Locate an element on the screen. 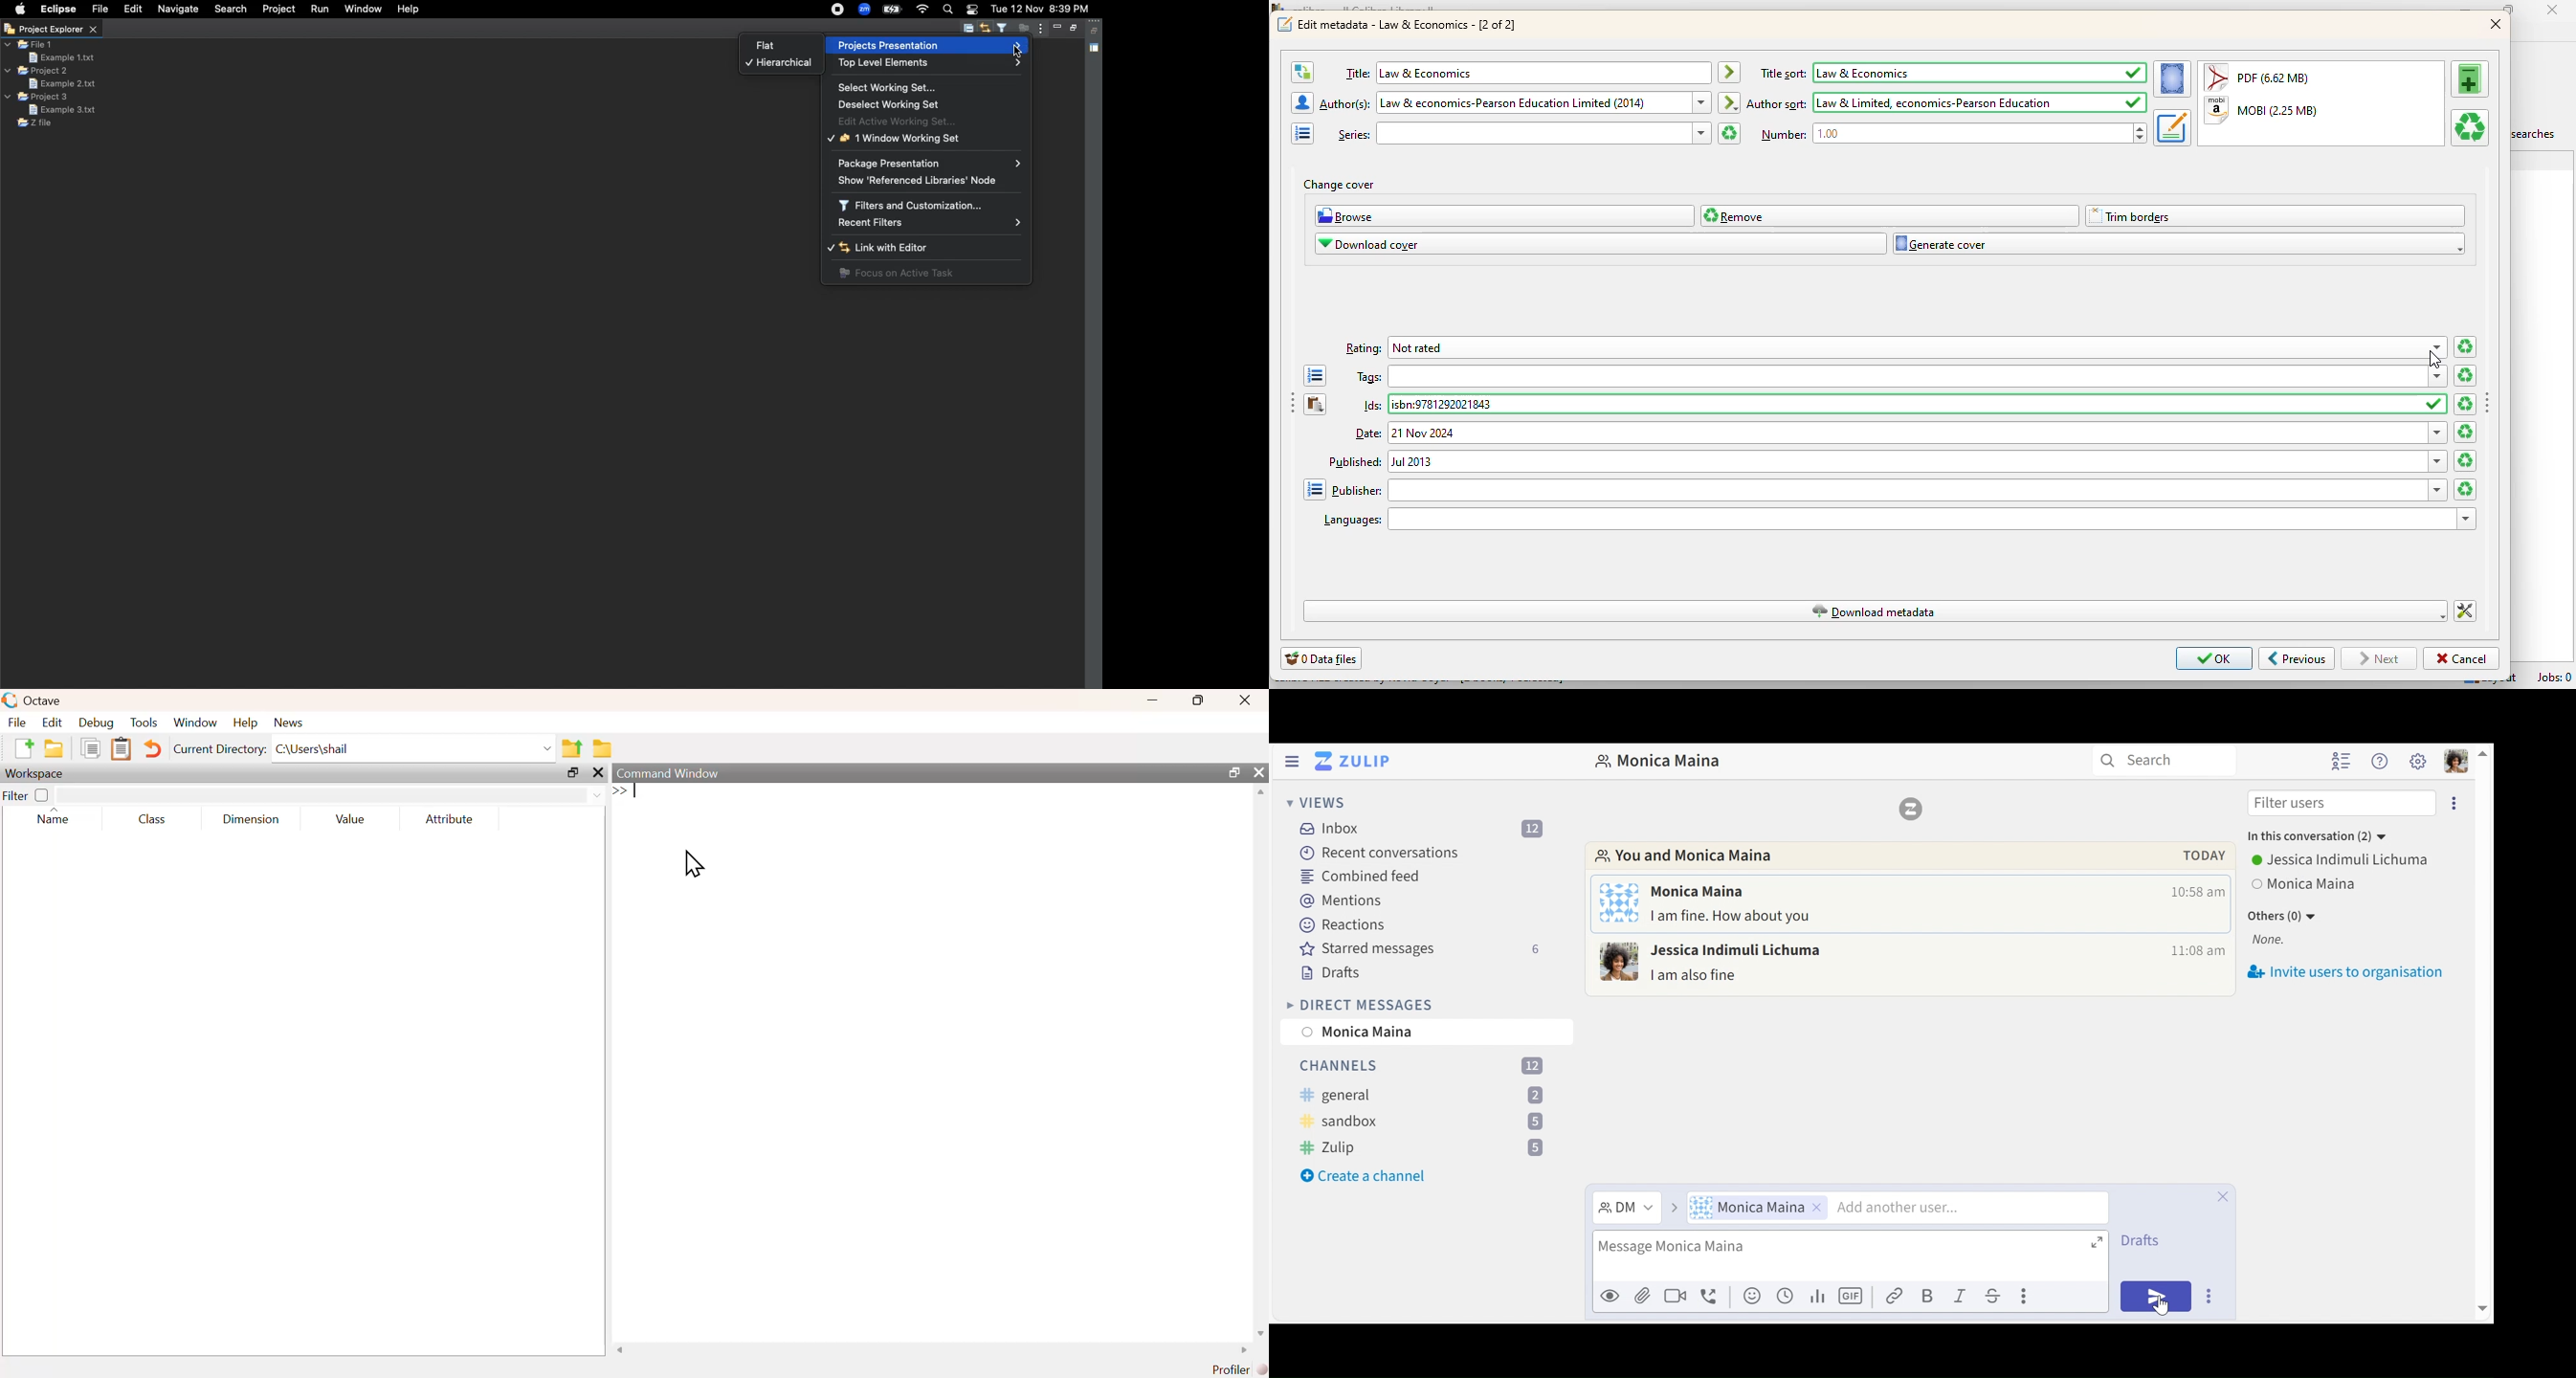 This screenshot has height=1400, width=2576. close is located at coordinates (2497, 25).